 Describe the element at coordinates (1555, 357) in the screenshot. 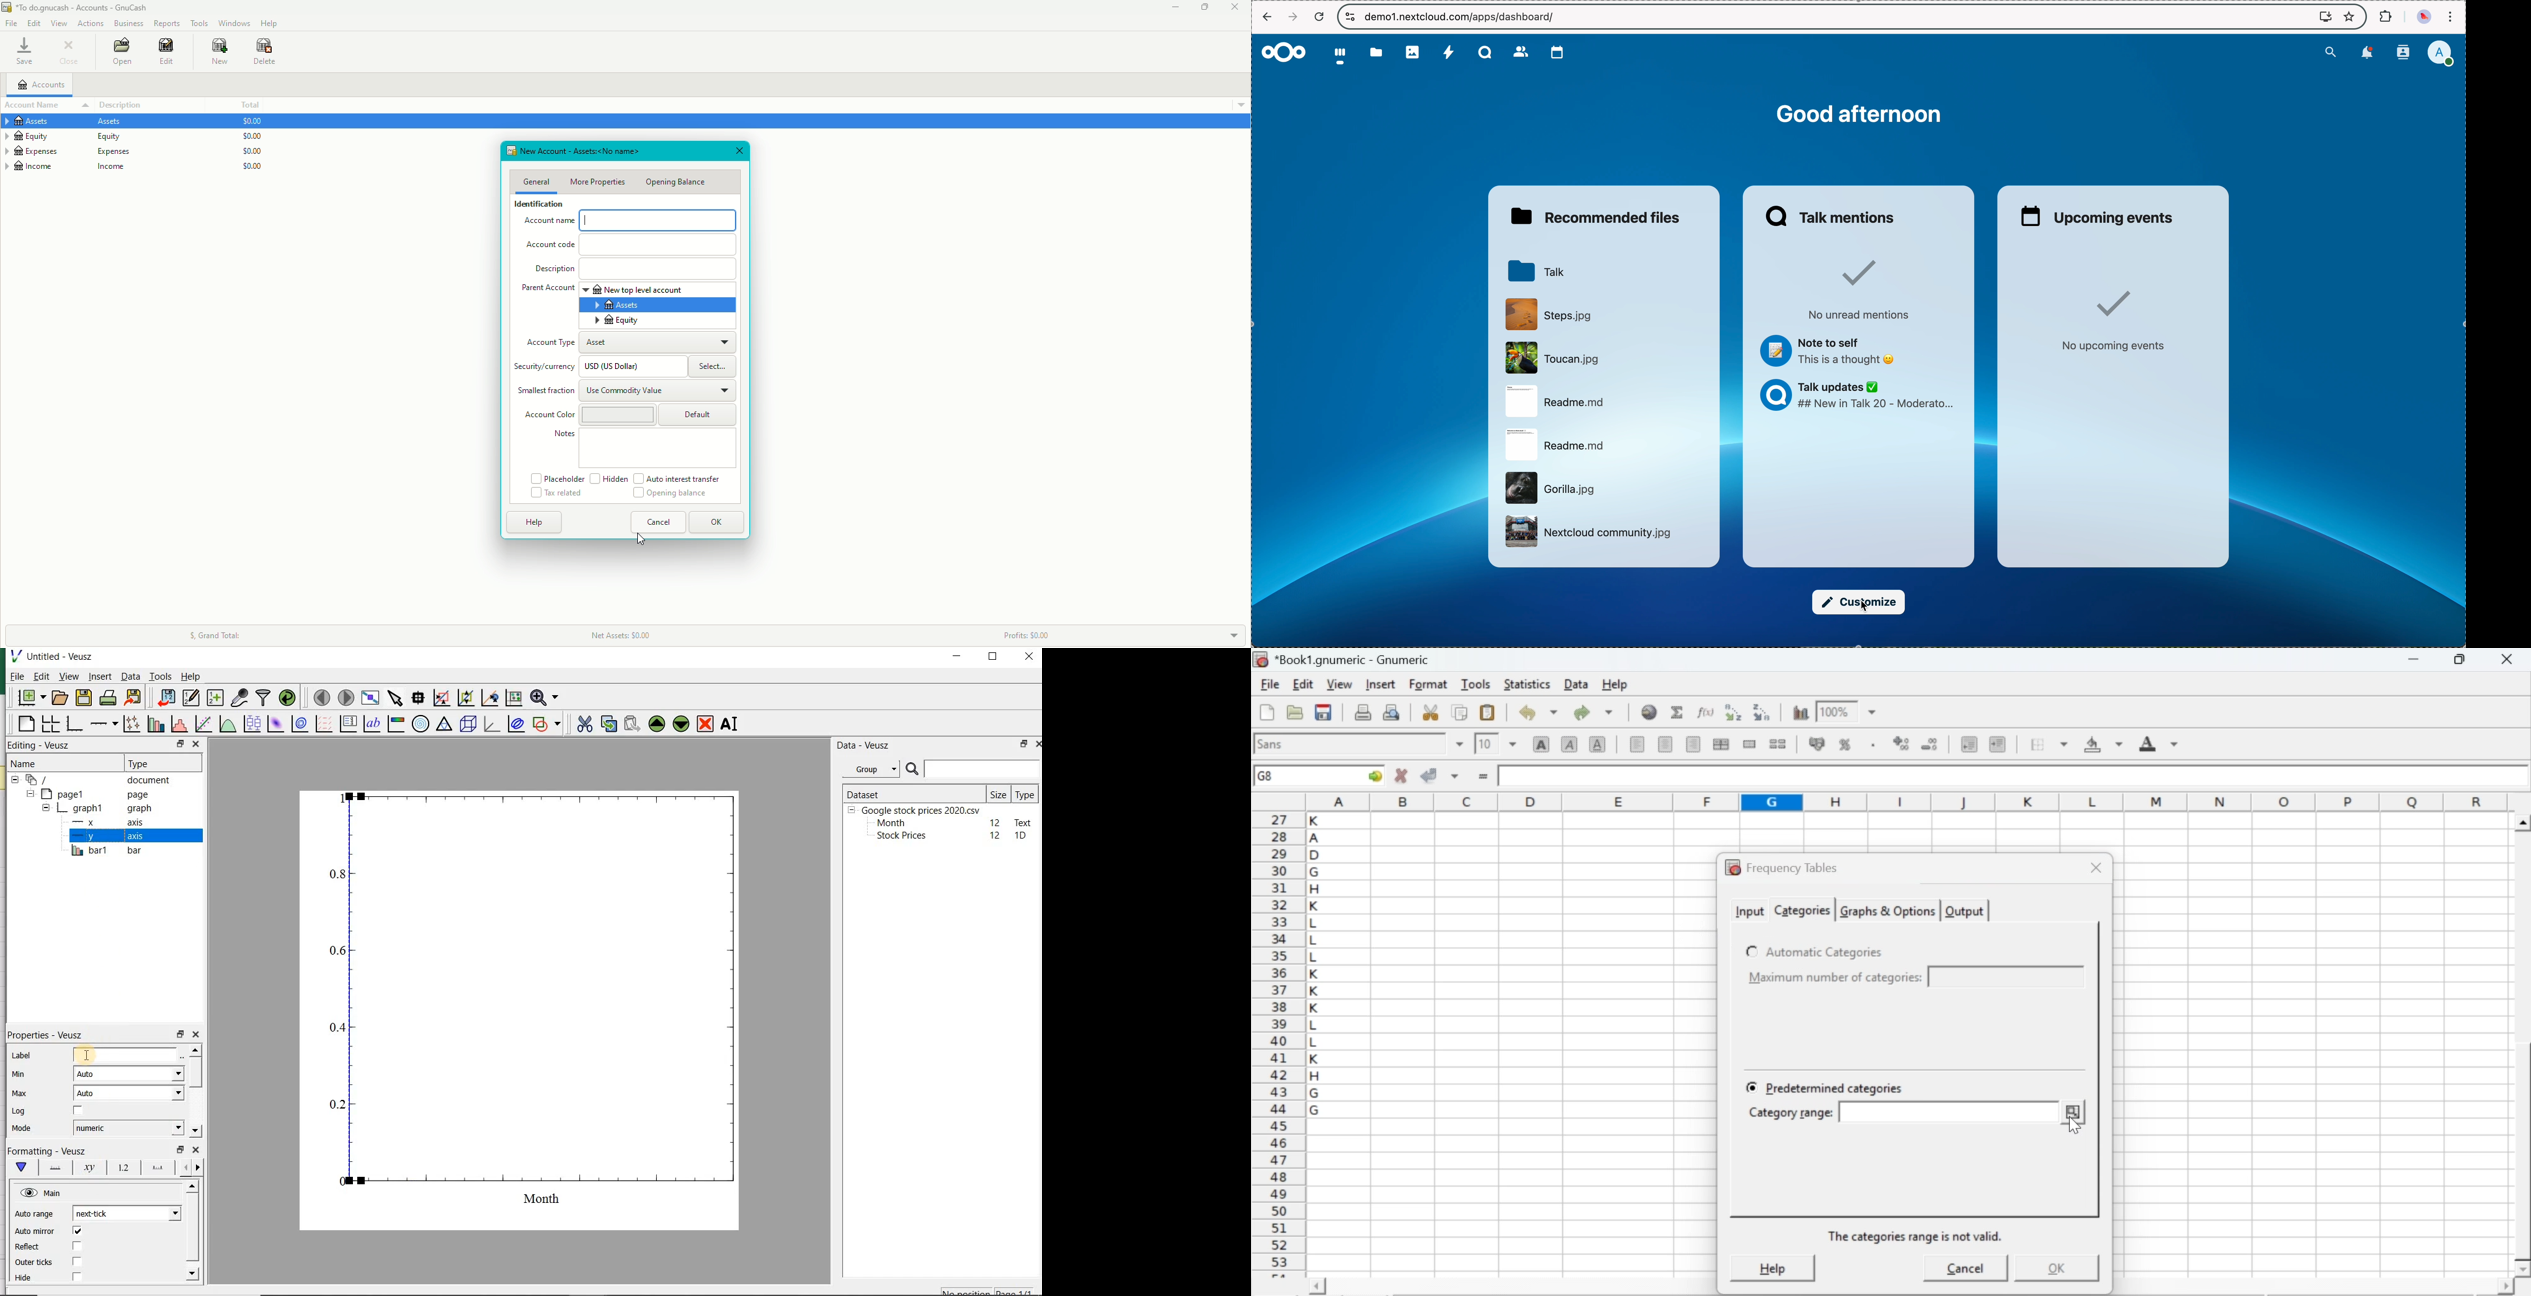

I see `file` at that location.